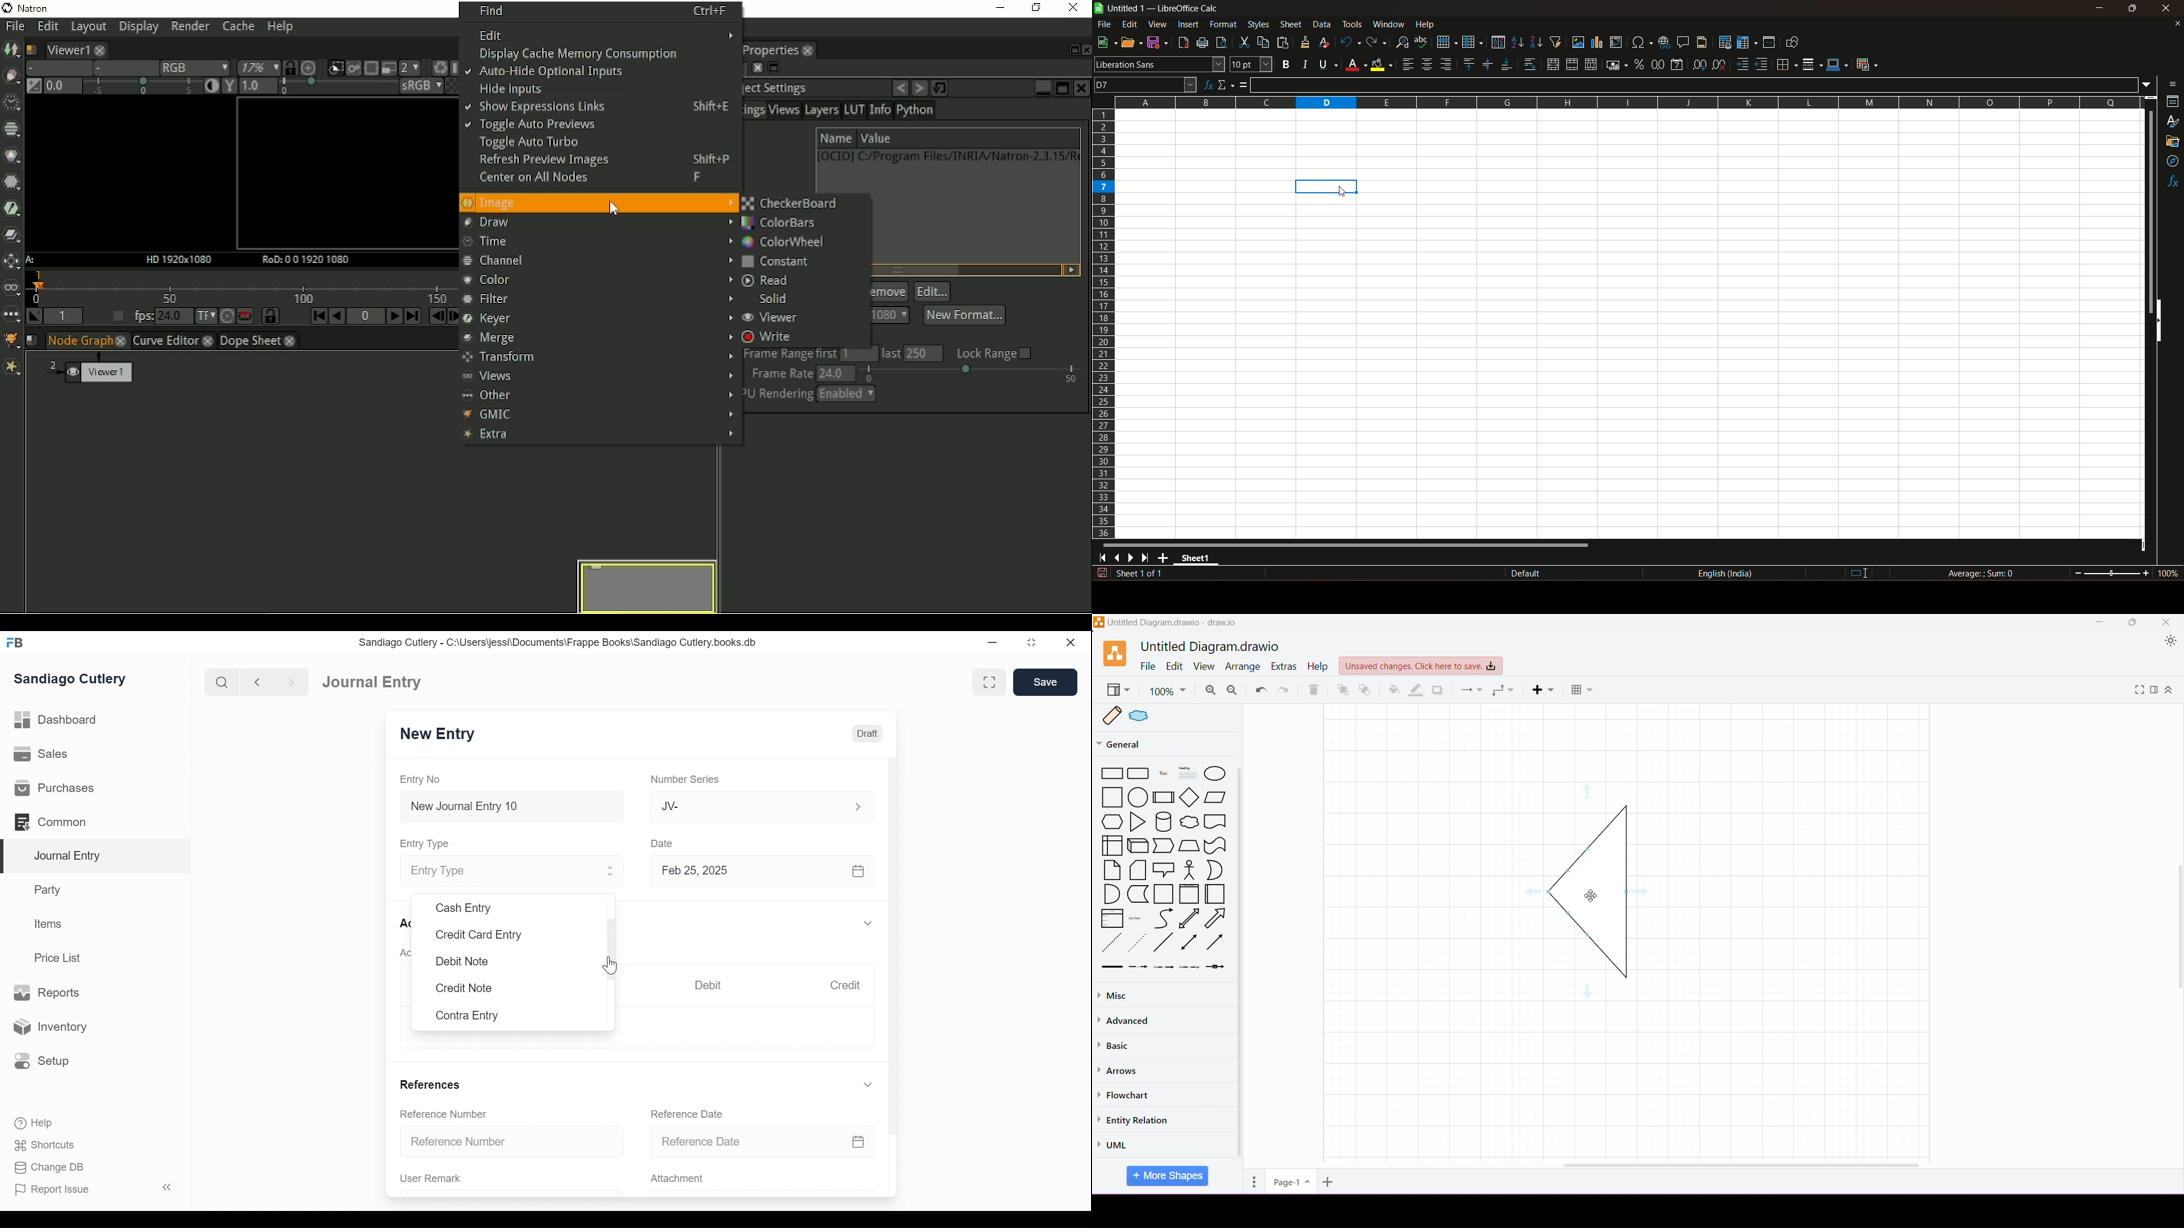 The width and height of the screenshot is (2184, 1232). What do you see at coordinates (1537, 42) in the screenshot?
I see `sort desending` at bounding box center [1537, 42].